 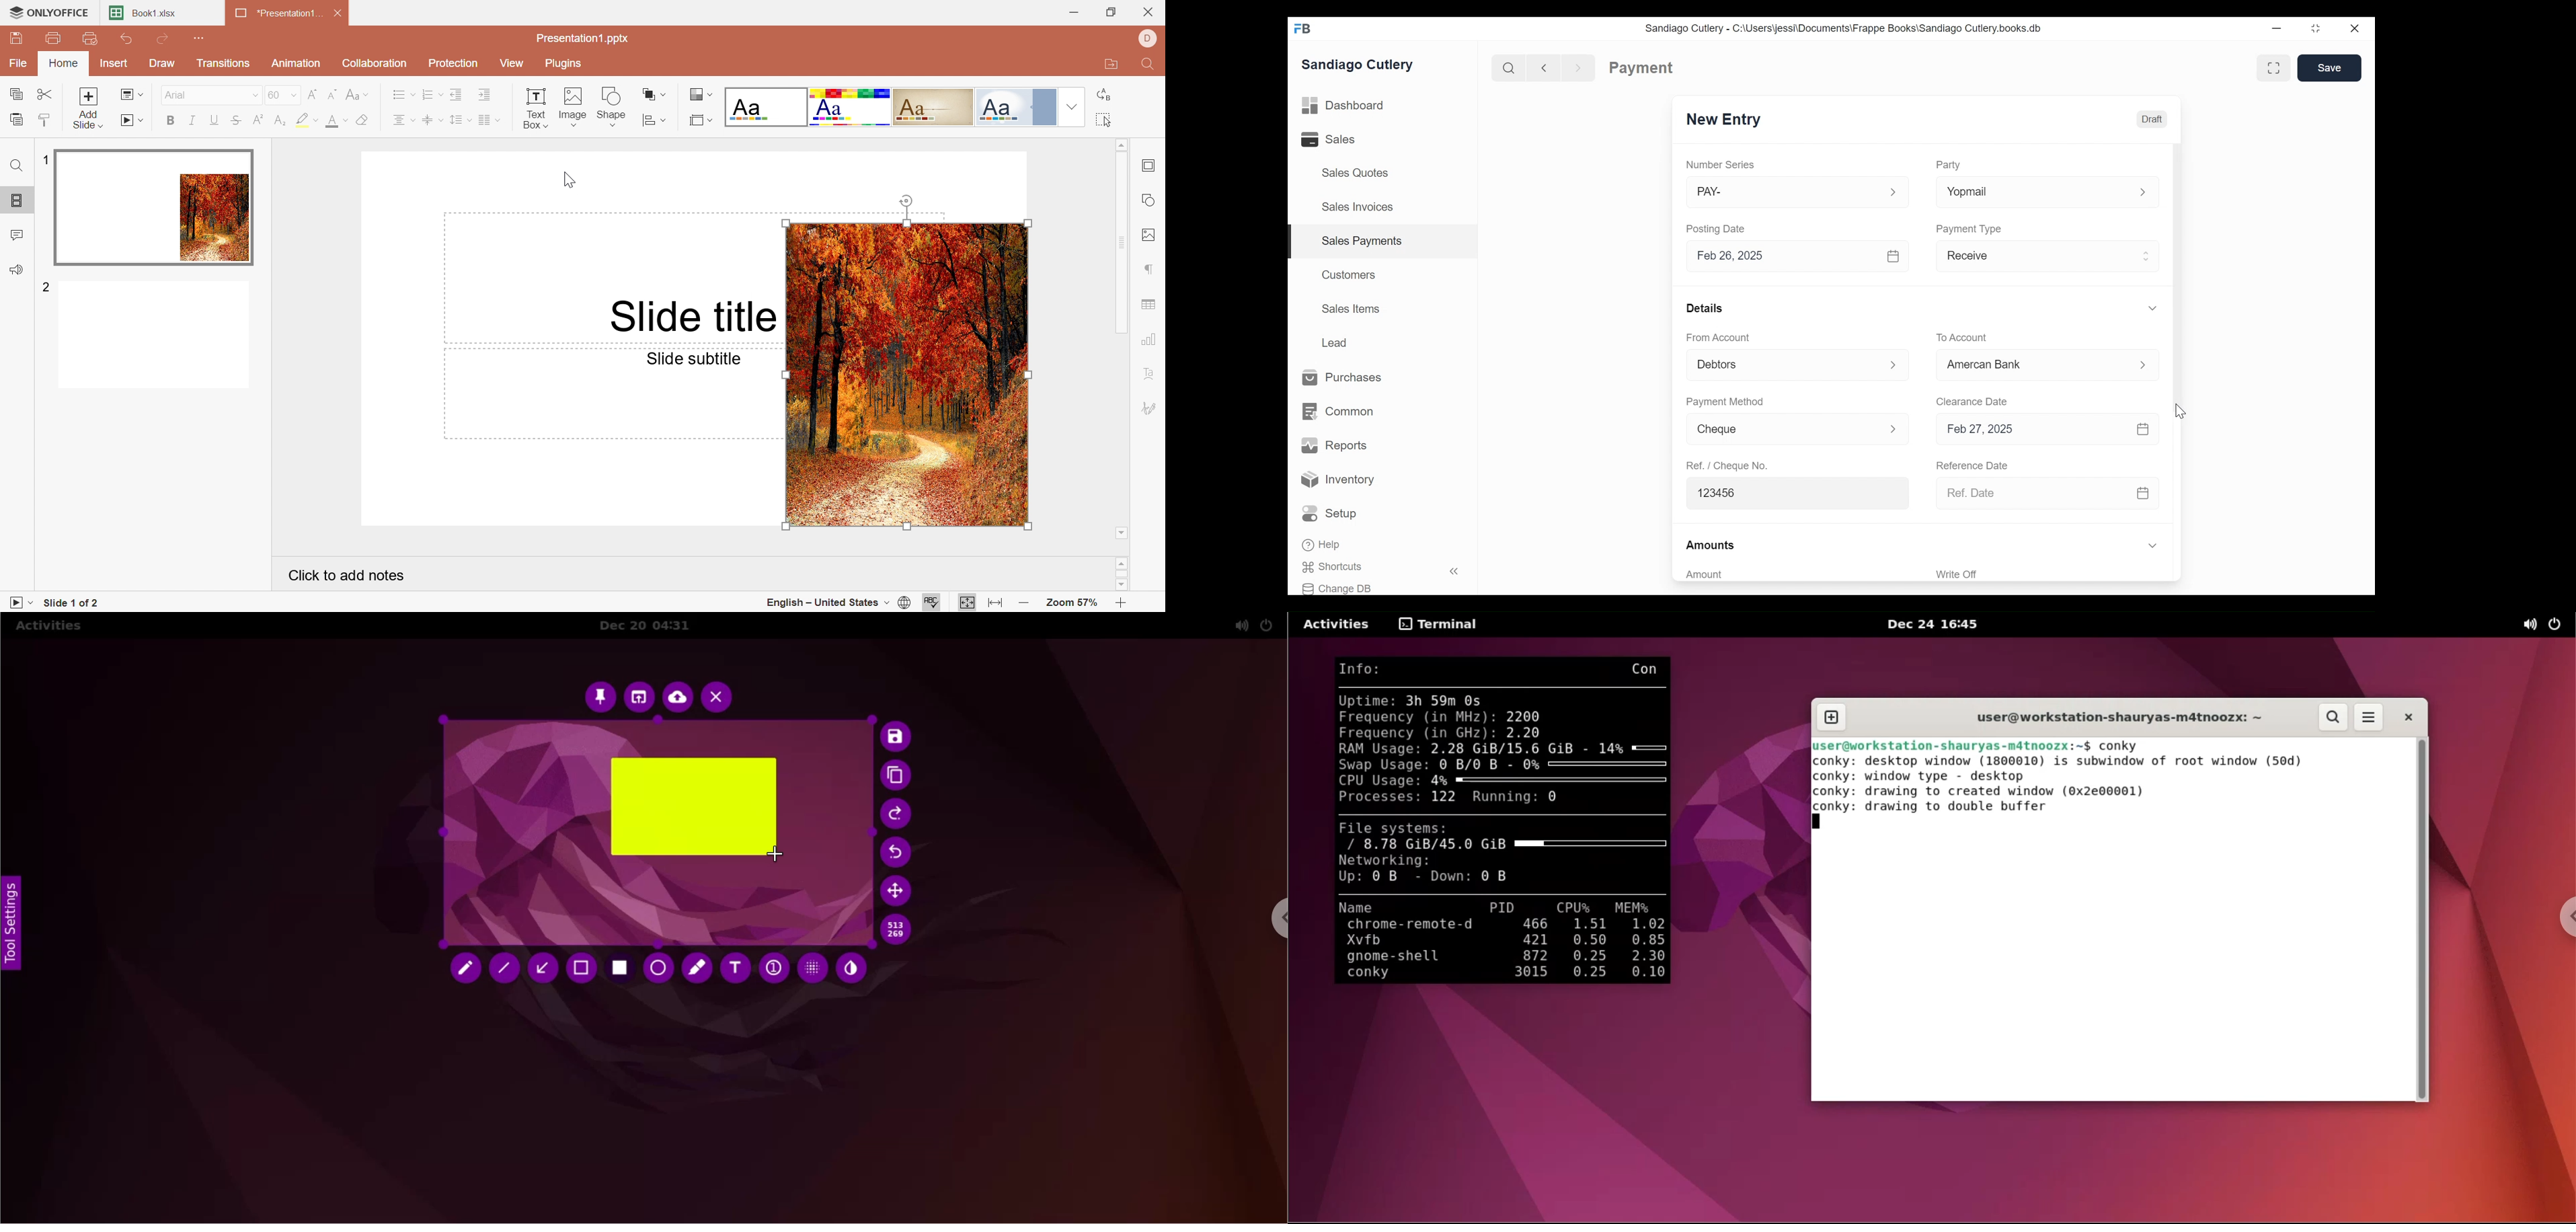 I want to click on cursor, so click(x=2180, y=411).